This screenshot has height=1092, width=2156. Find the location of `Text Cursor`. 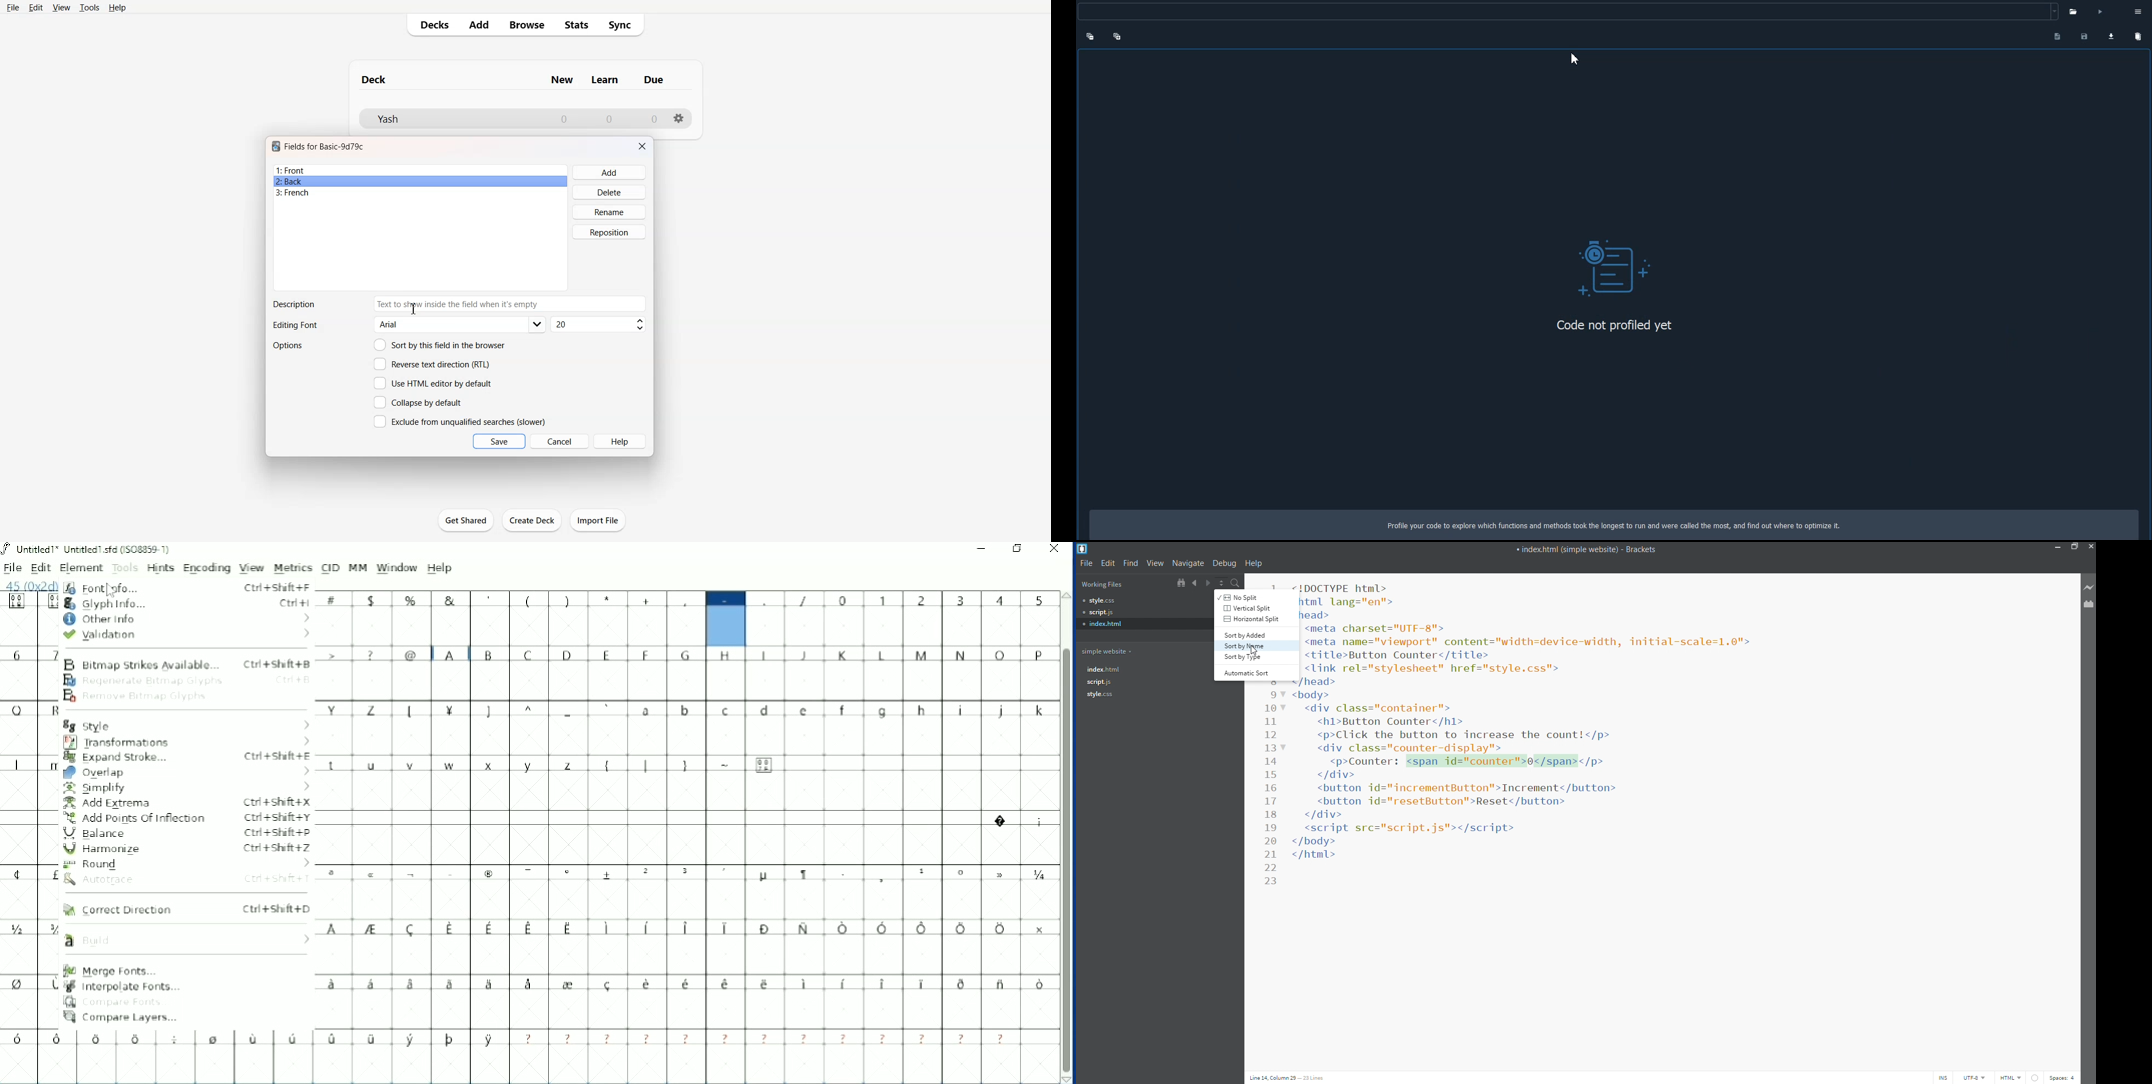

Text Cursor is located at coordinates (414, 308).